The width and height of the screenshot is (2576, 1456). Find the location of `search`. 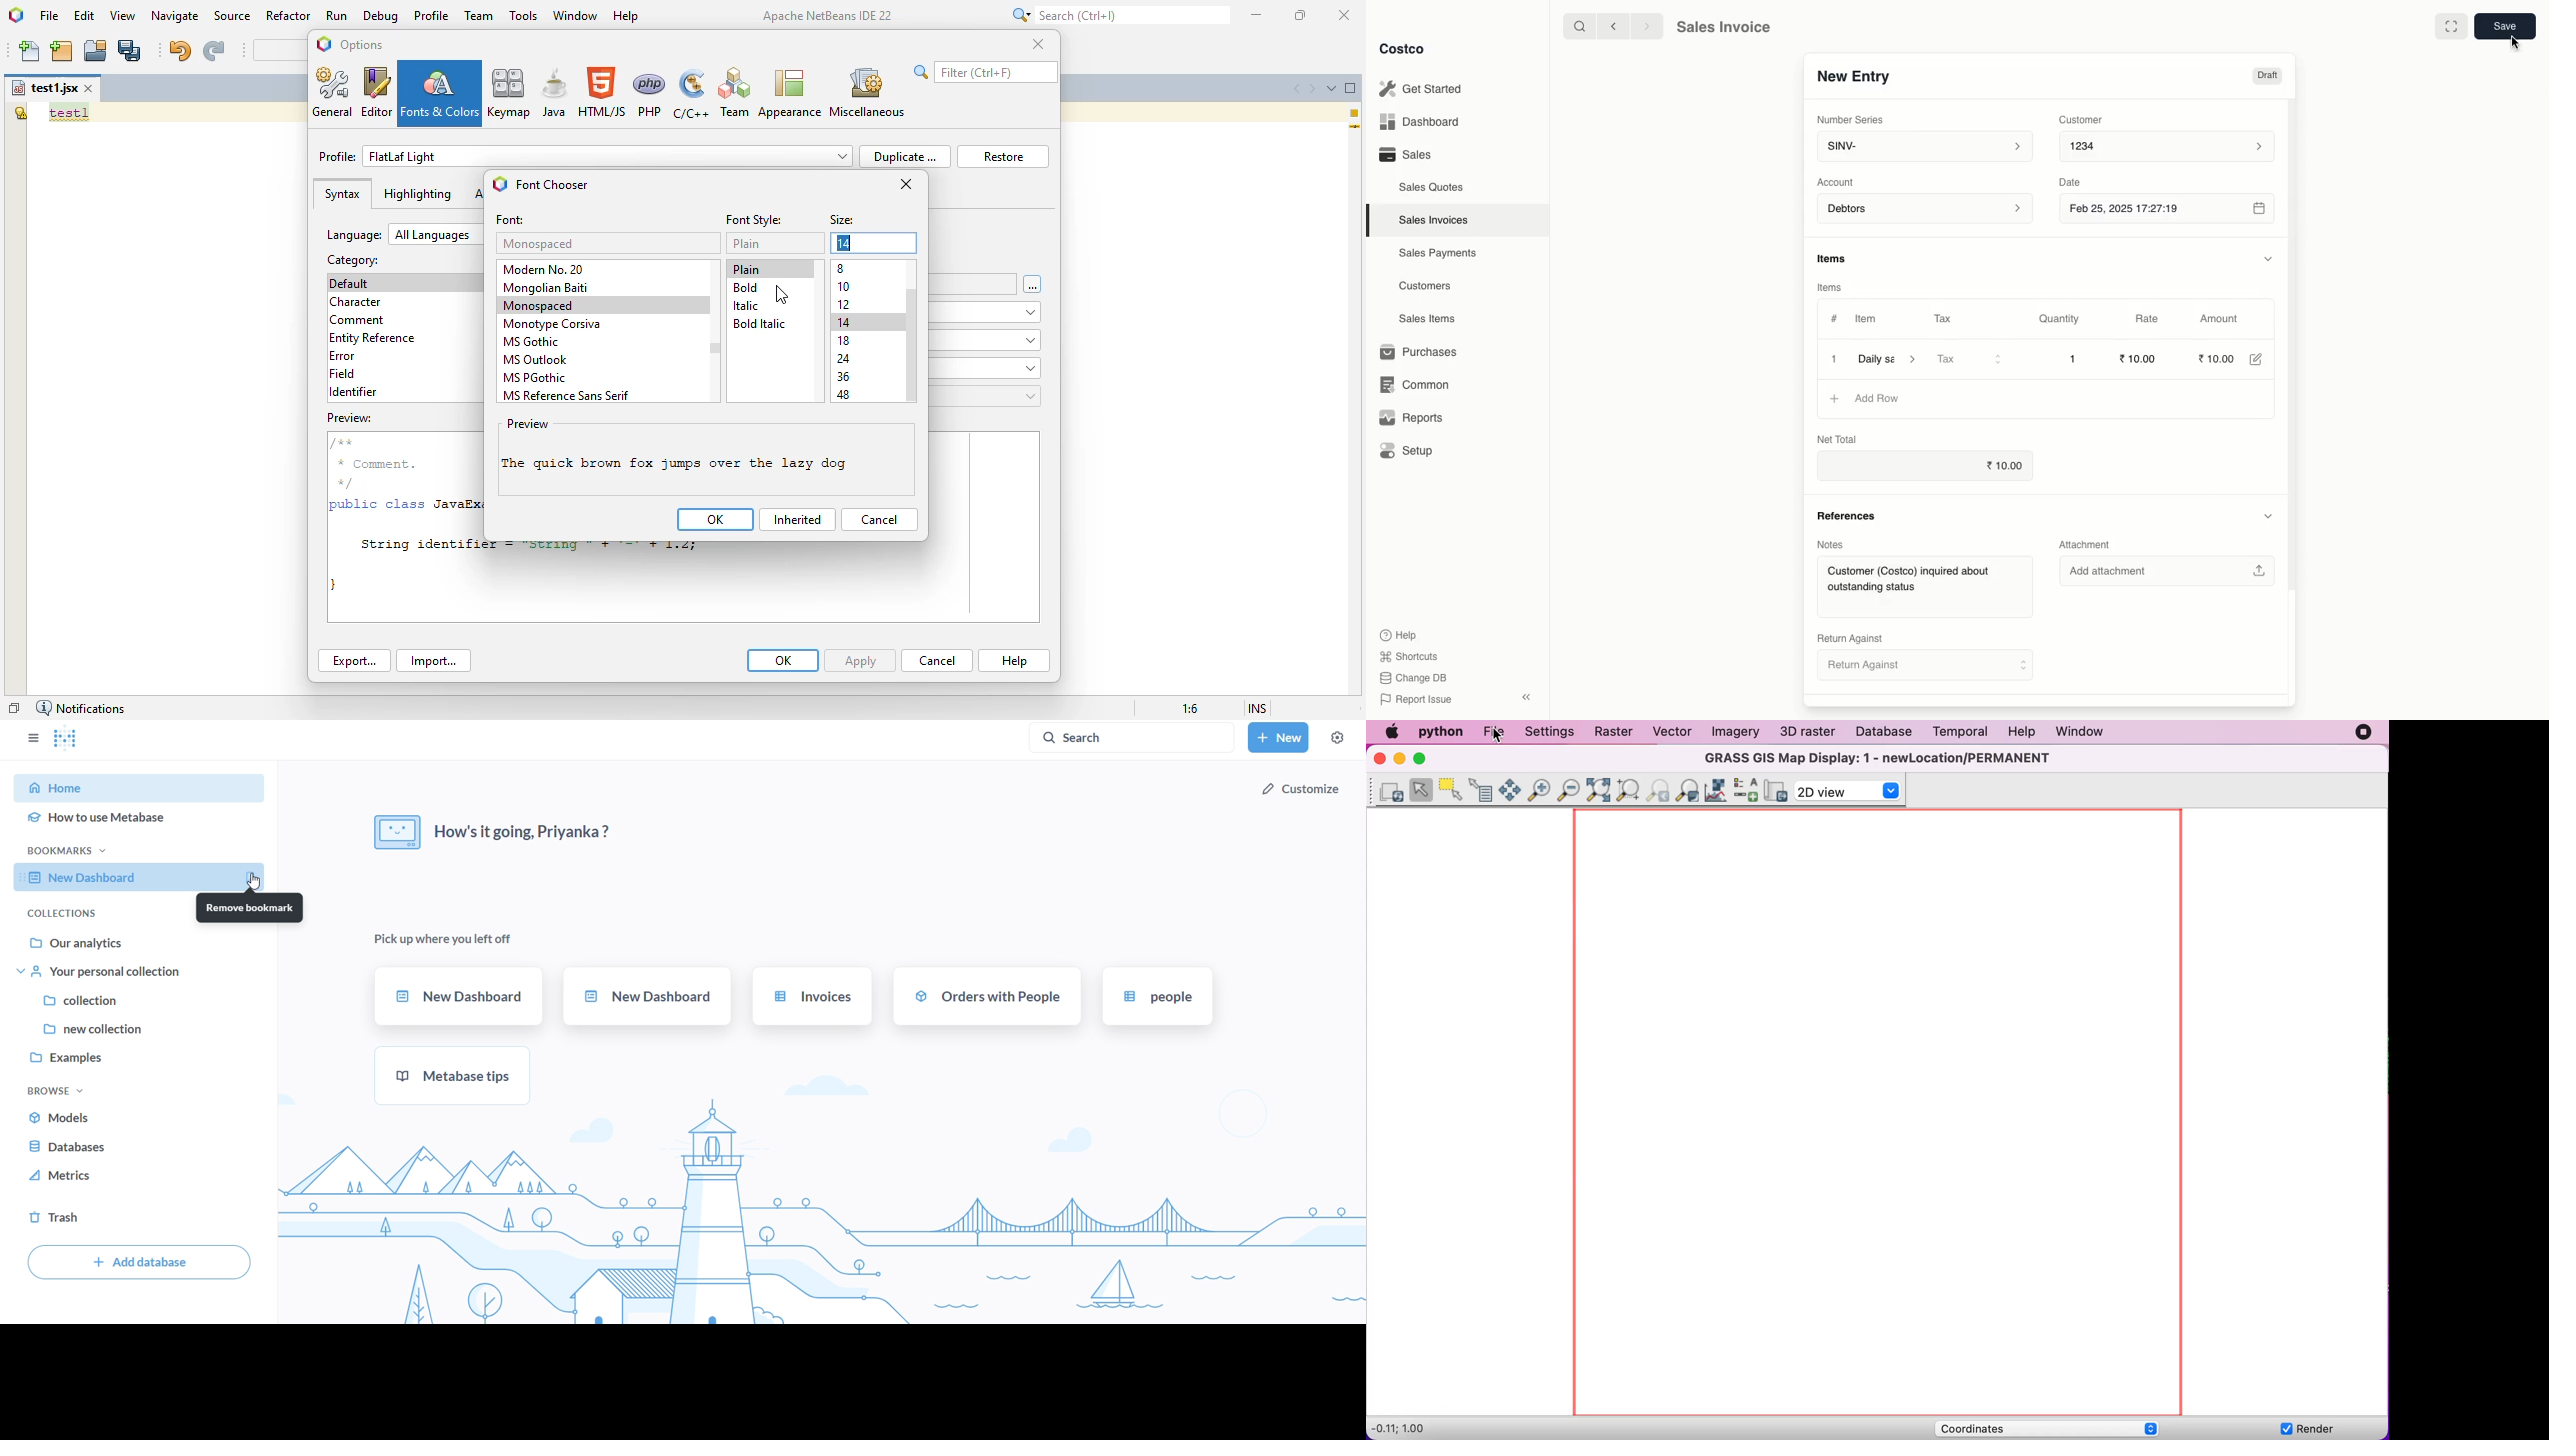

search is located at coordinates (1136, 736).